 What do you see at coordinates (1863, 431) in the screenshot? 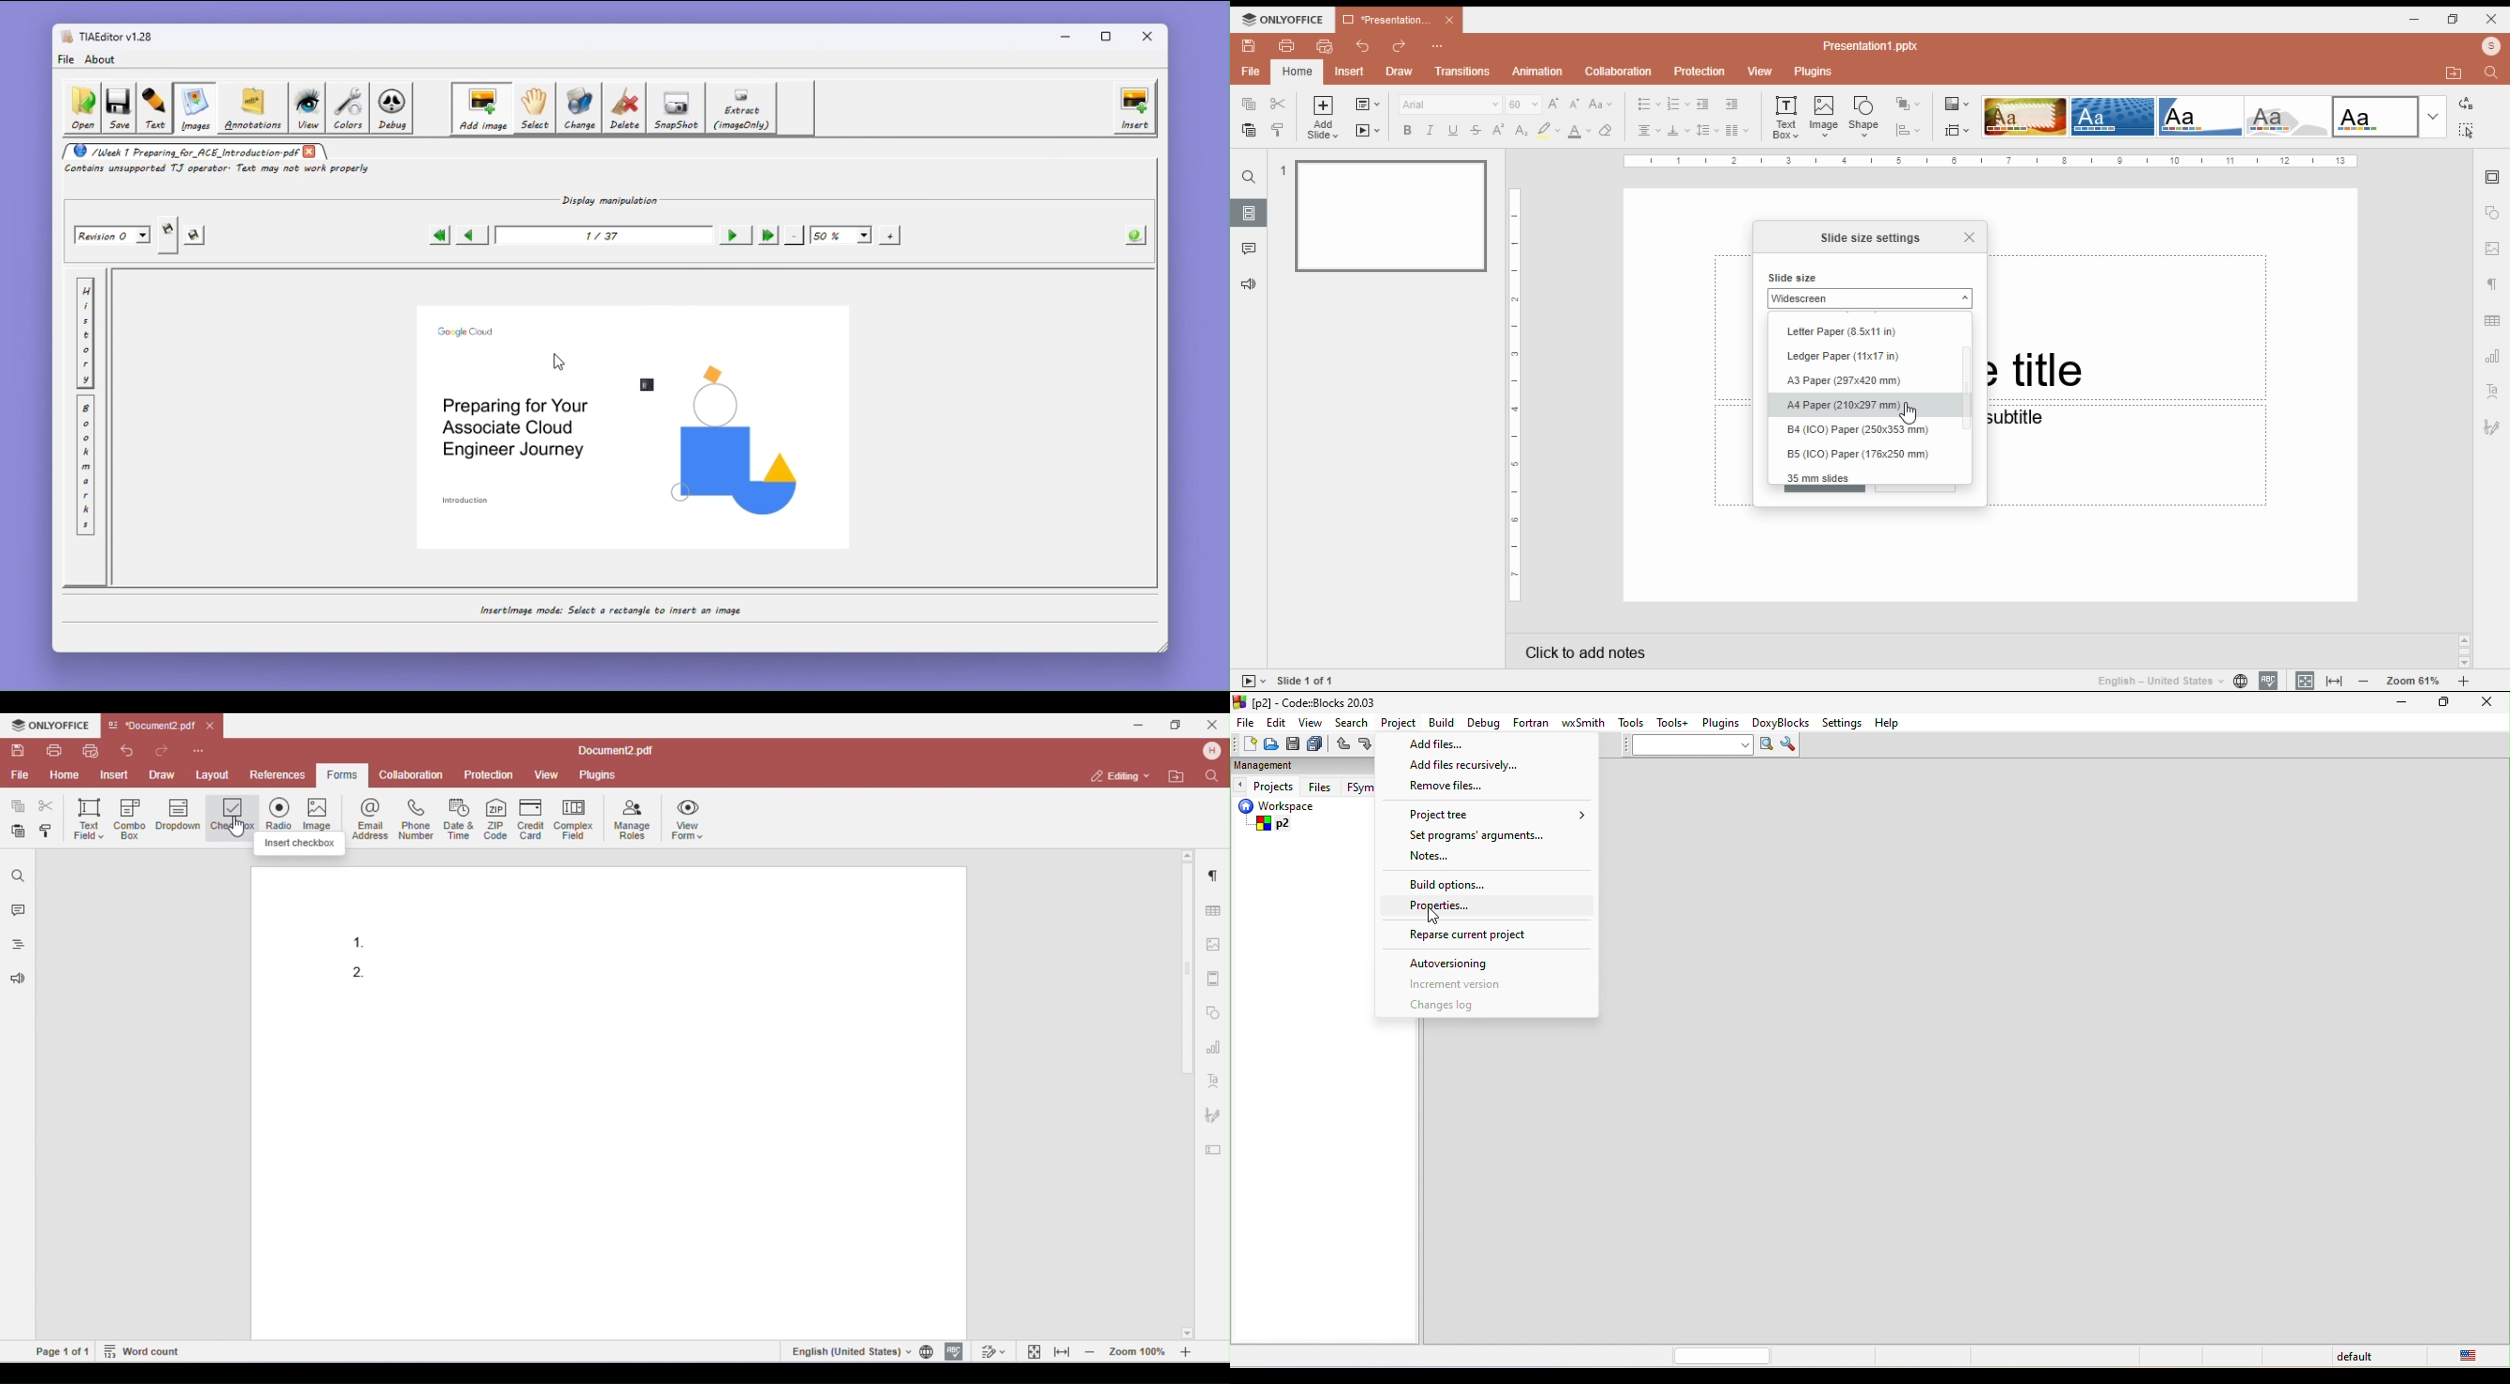
I see `B4 (ICO) Paper (250x353 mm)` at bounding box center [1863, 431].